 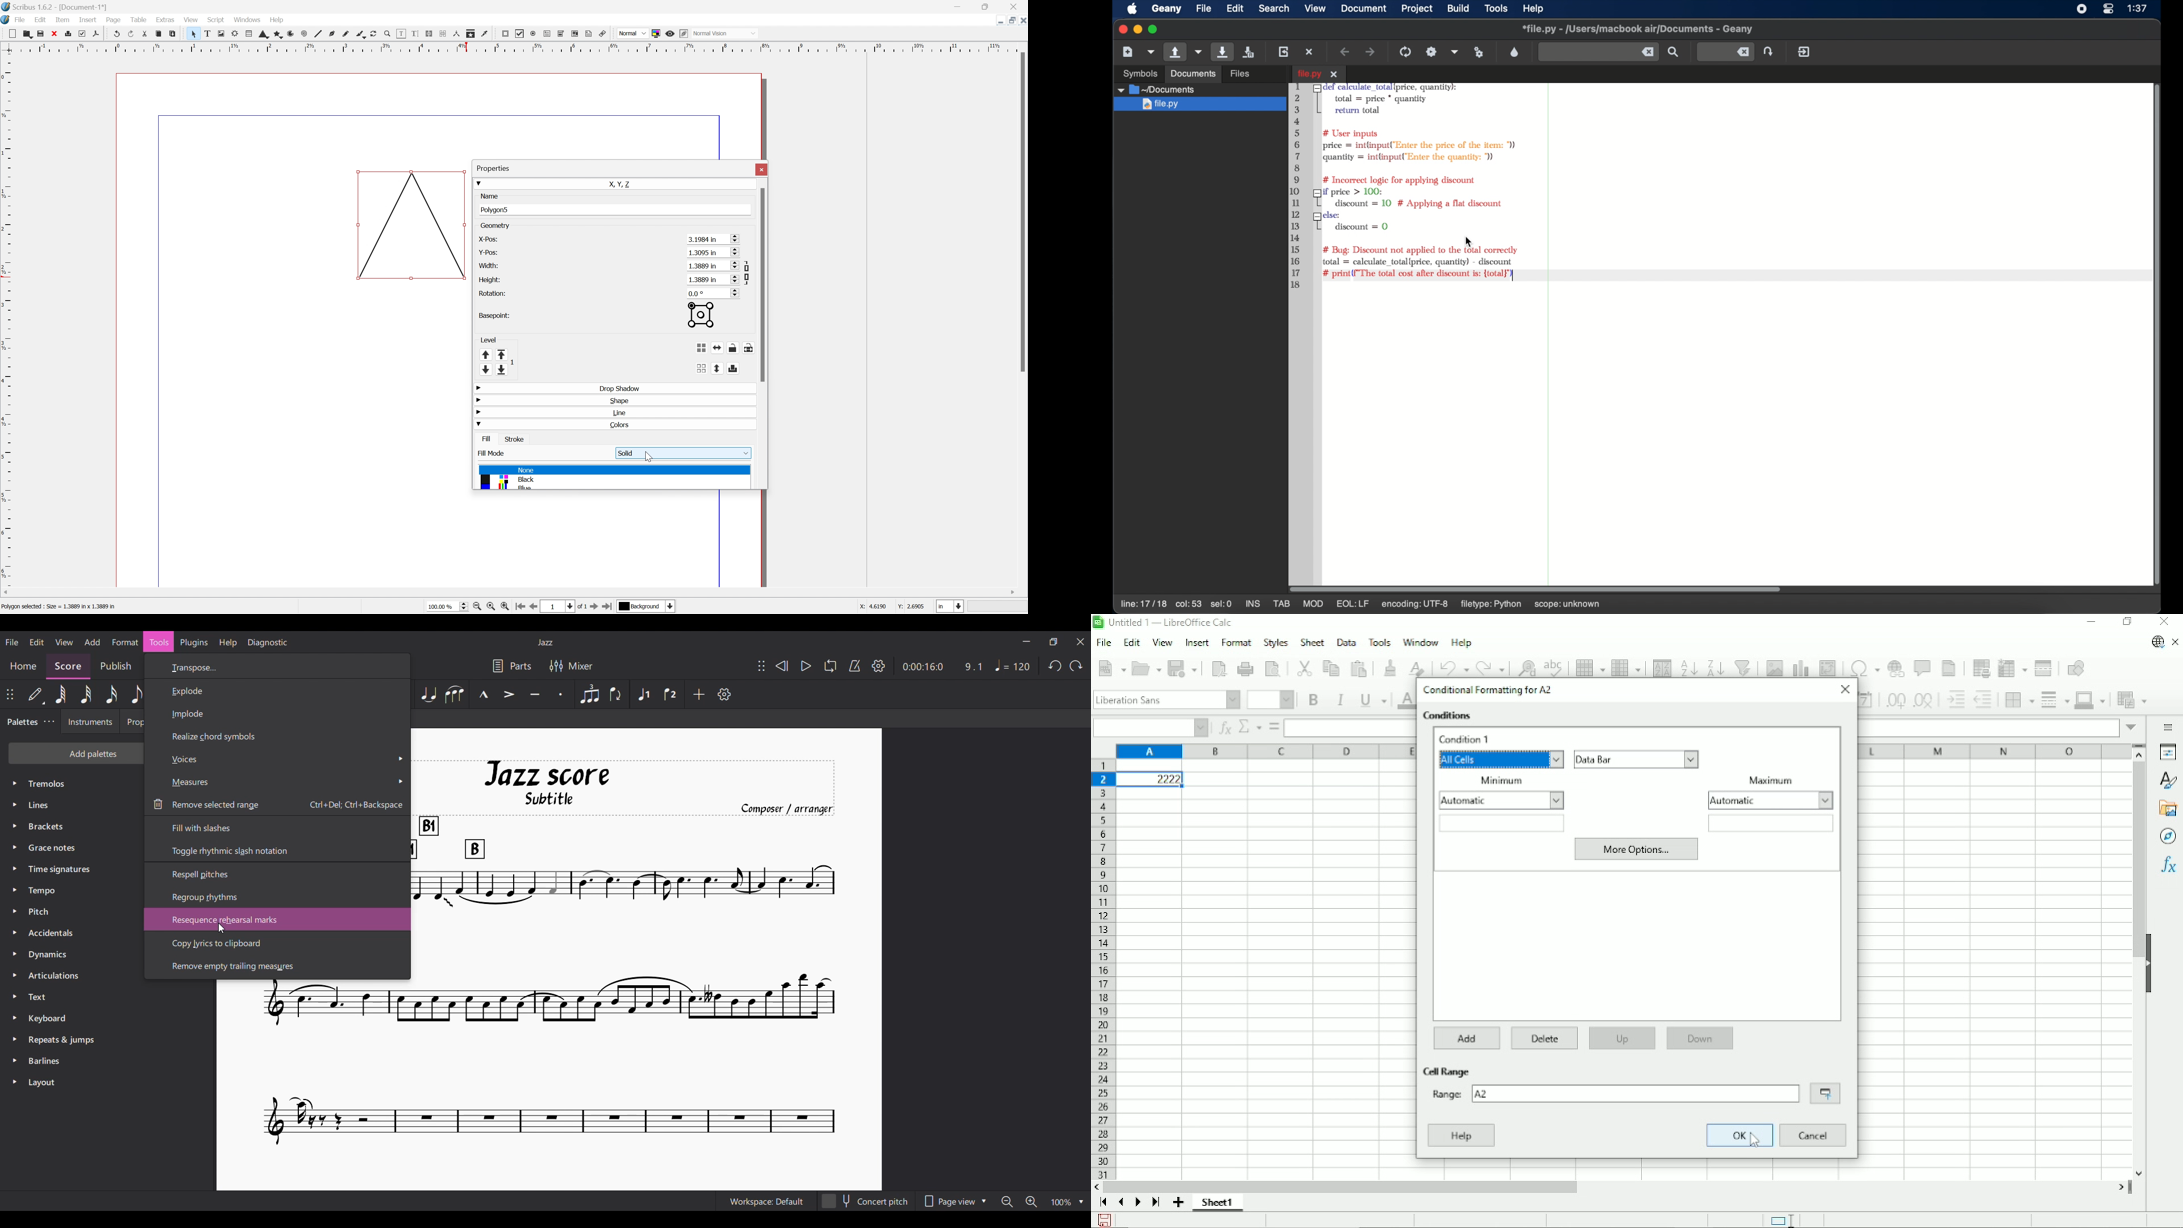 What do you see at coordinates (1419, 274) in the screenshot?
I see `code line commented` at bounding box center [1419, 274].